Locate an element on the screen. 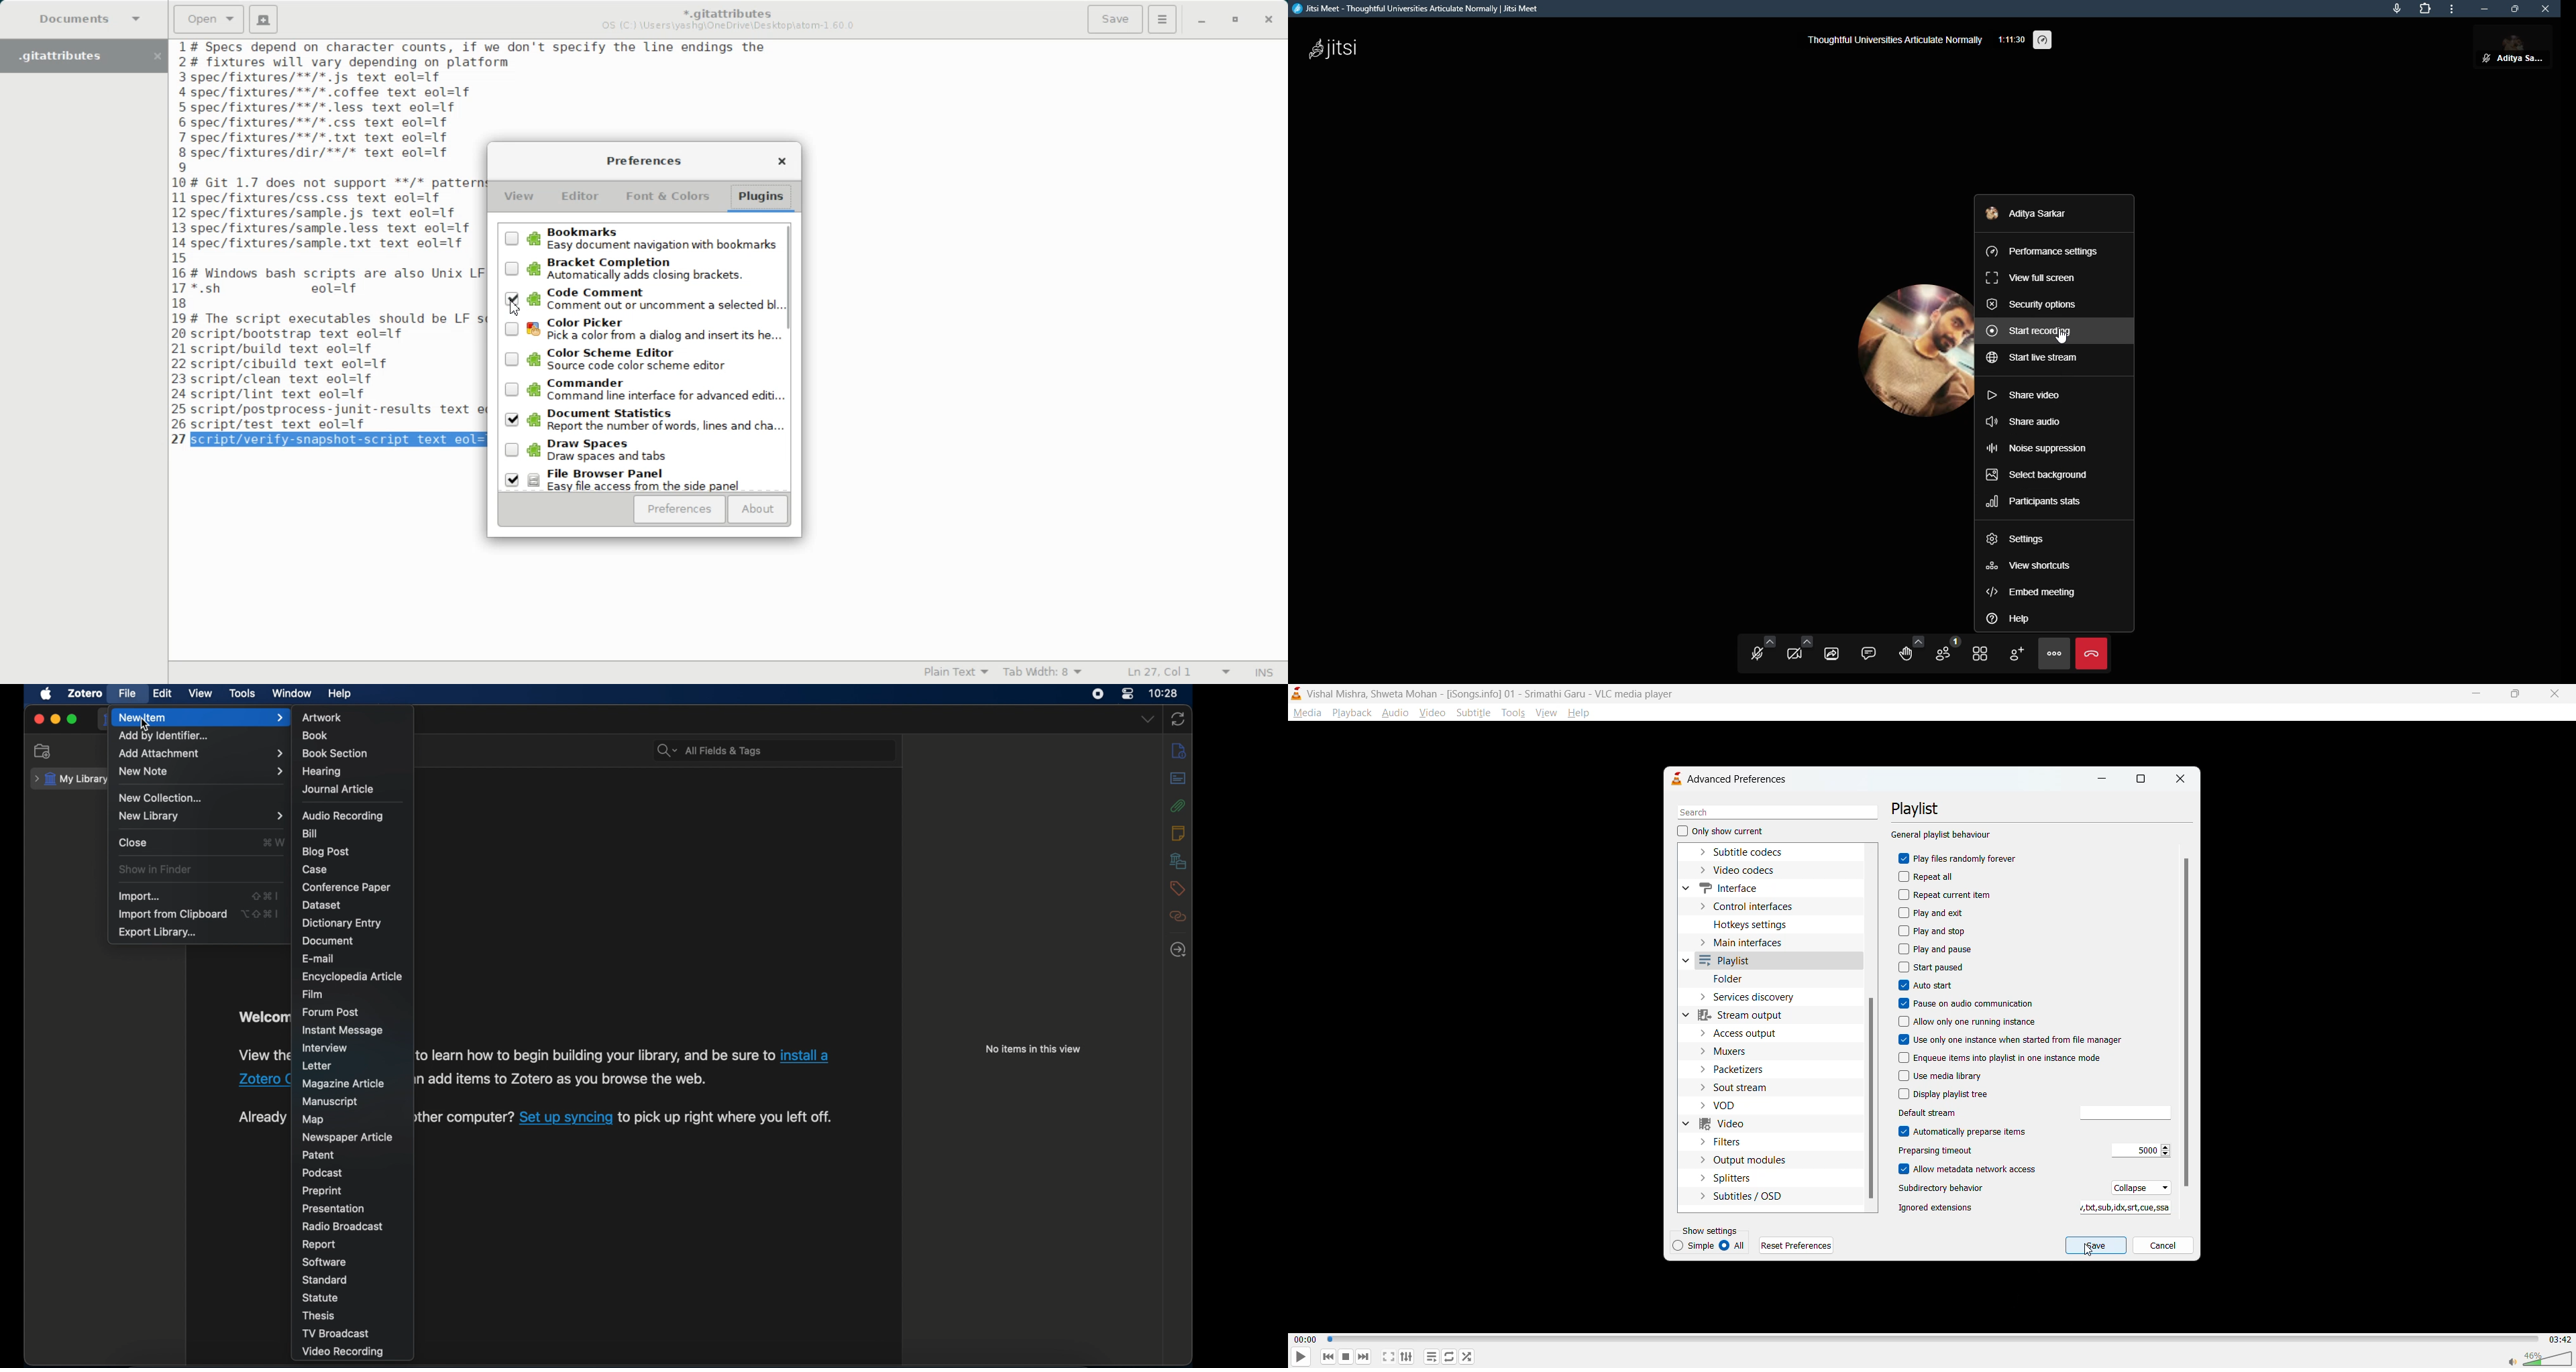 This screenshot has height=1372, width=2576. minimize is located at coordinates (2101, 781).